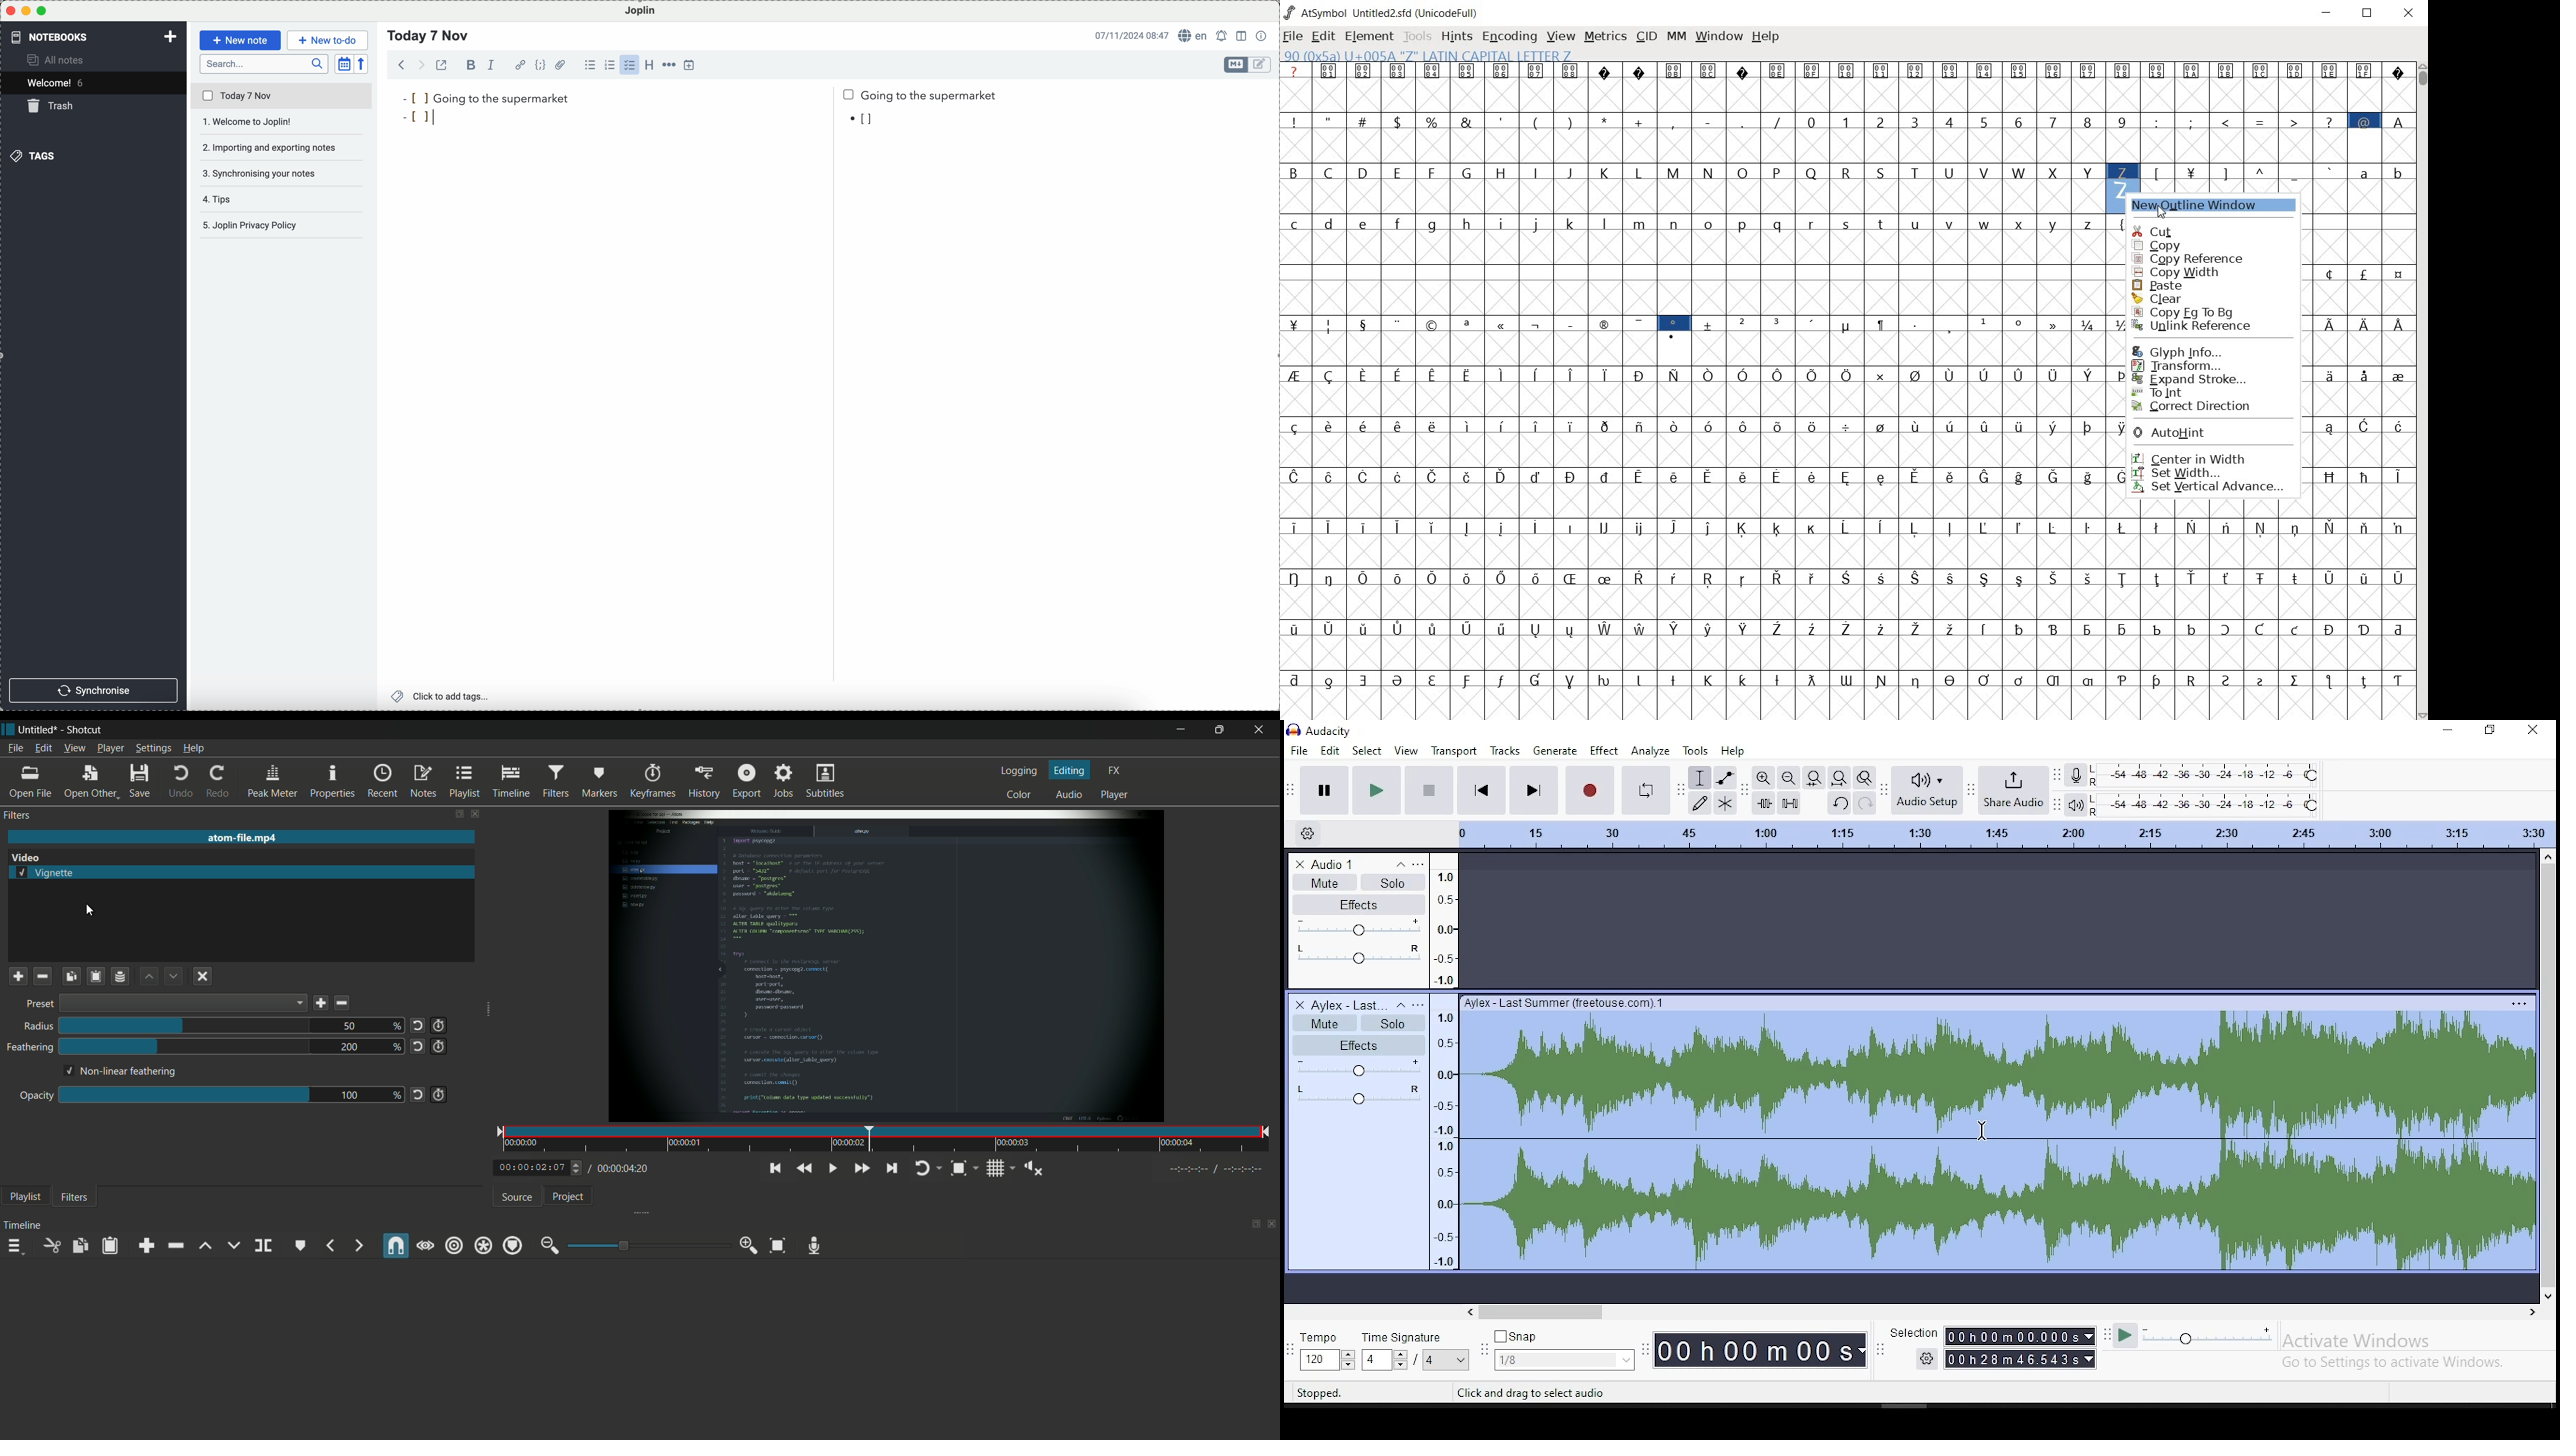 This screenshot has width=2576, height=1456. Describe the element at coordinates (2005, 1312) in the screenshot. I see `scroll bar` at that location.